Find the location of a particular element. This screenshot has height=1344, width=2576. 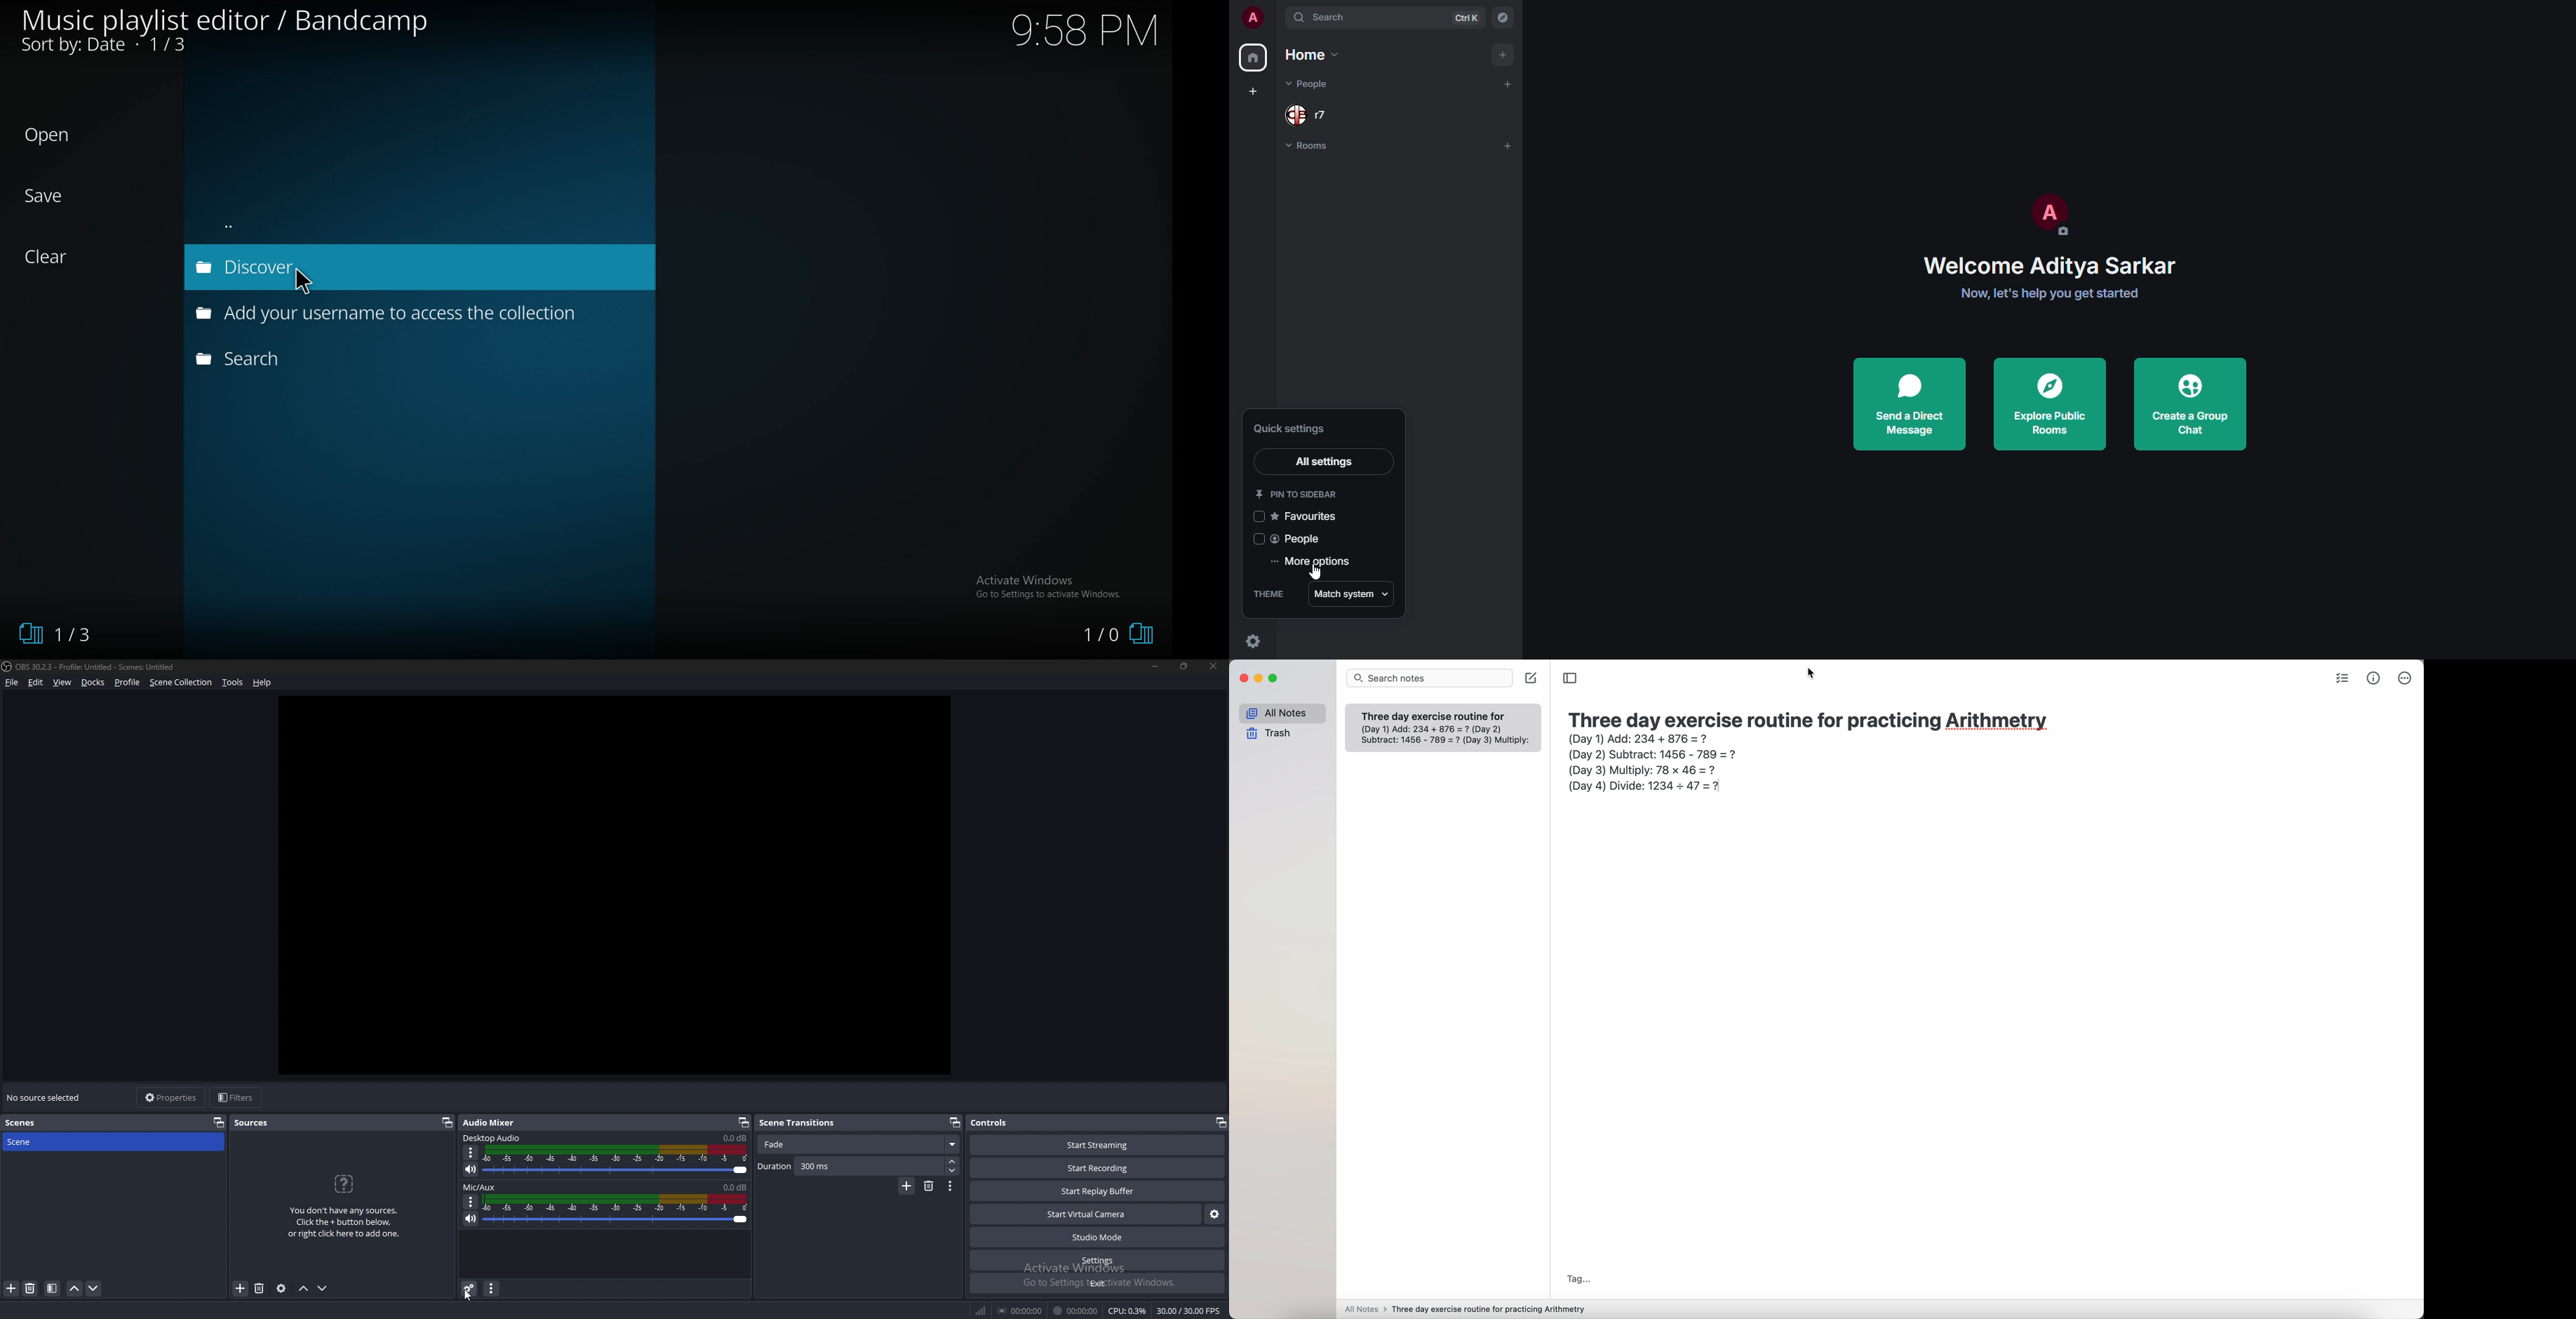

click to enable is located at coordinates (1256, 517).